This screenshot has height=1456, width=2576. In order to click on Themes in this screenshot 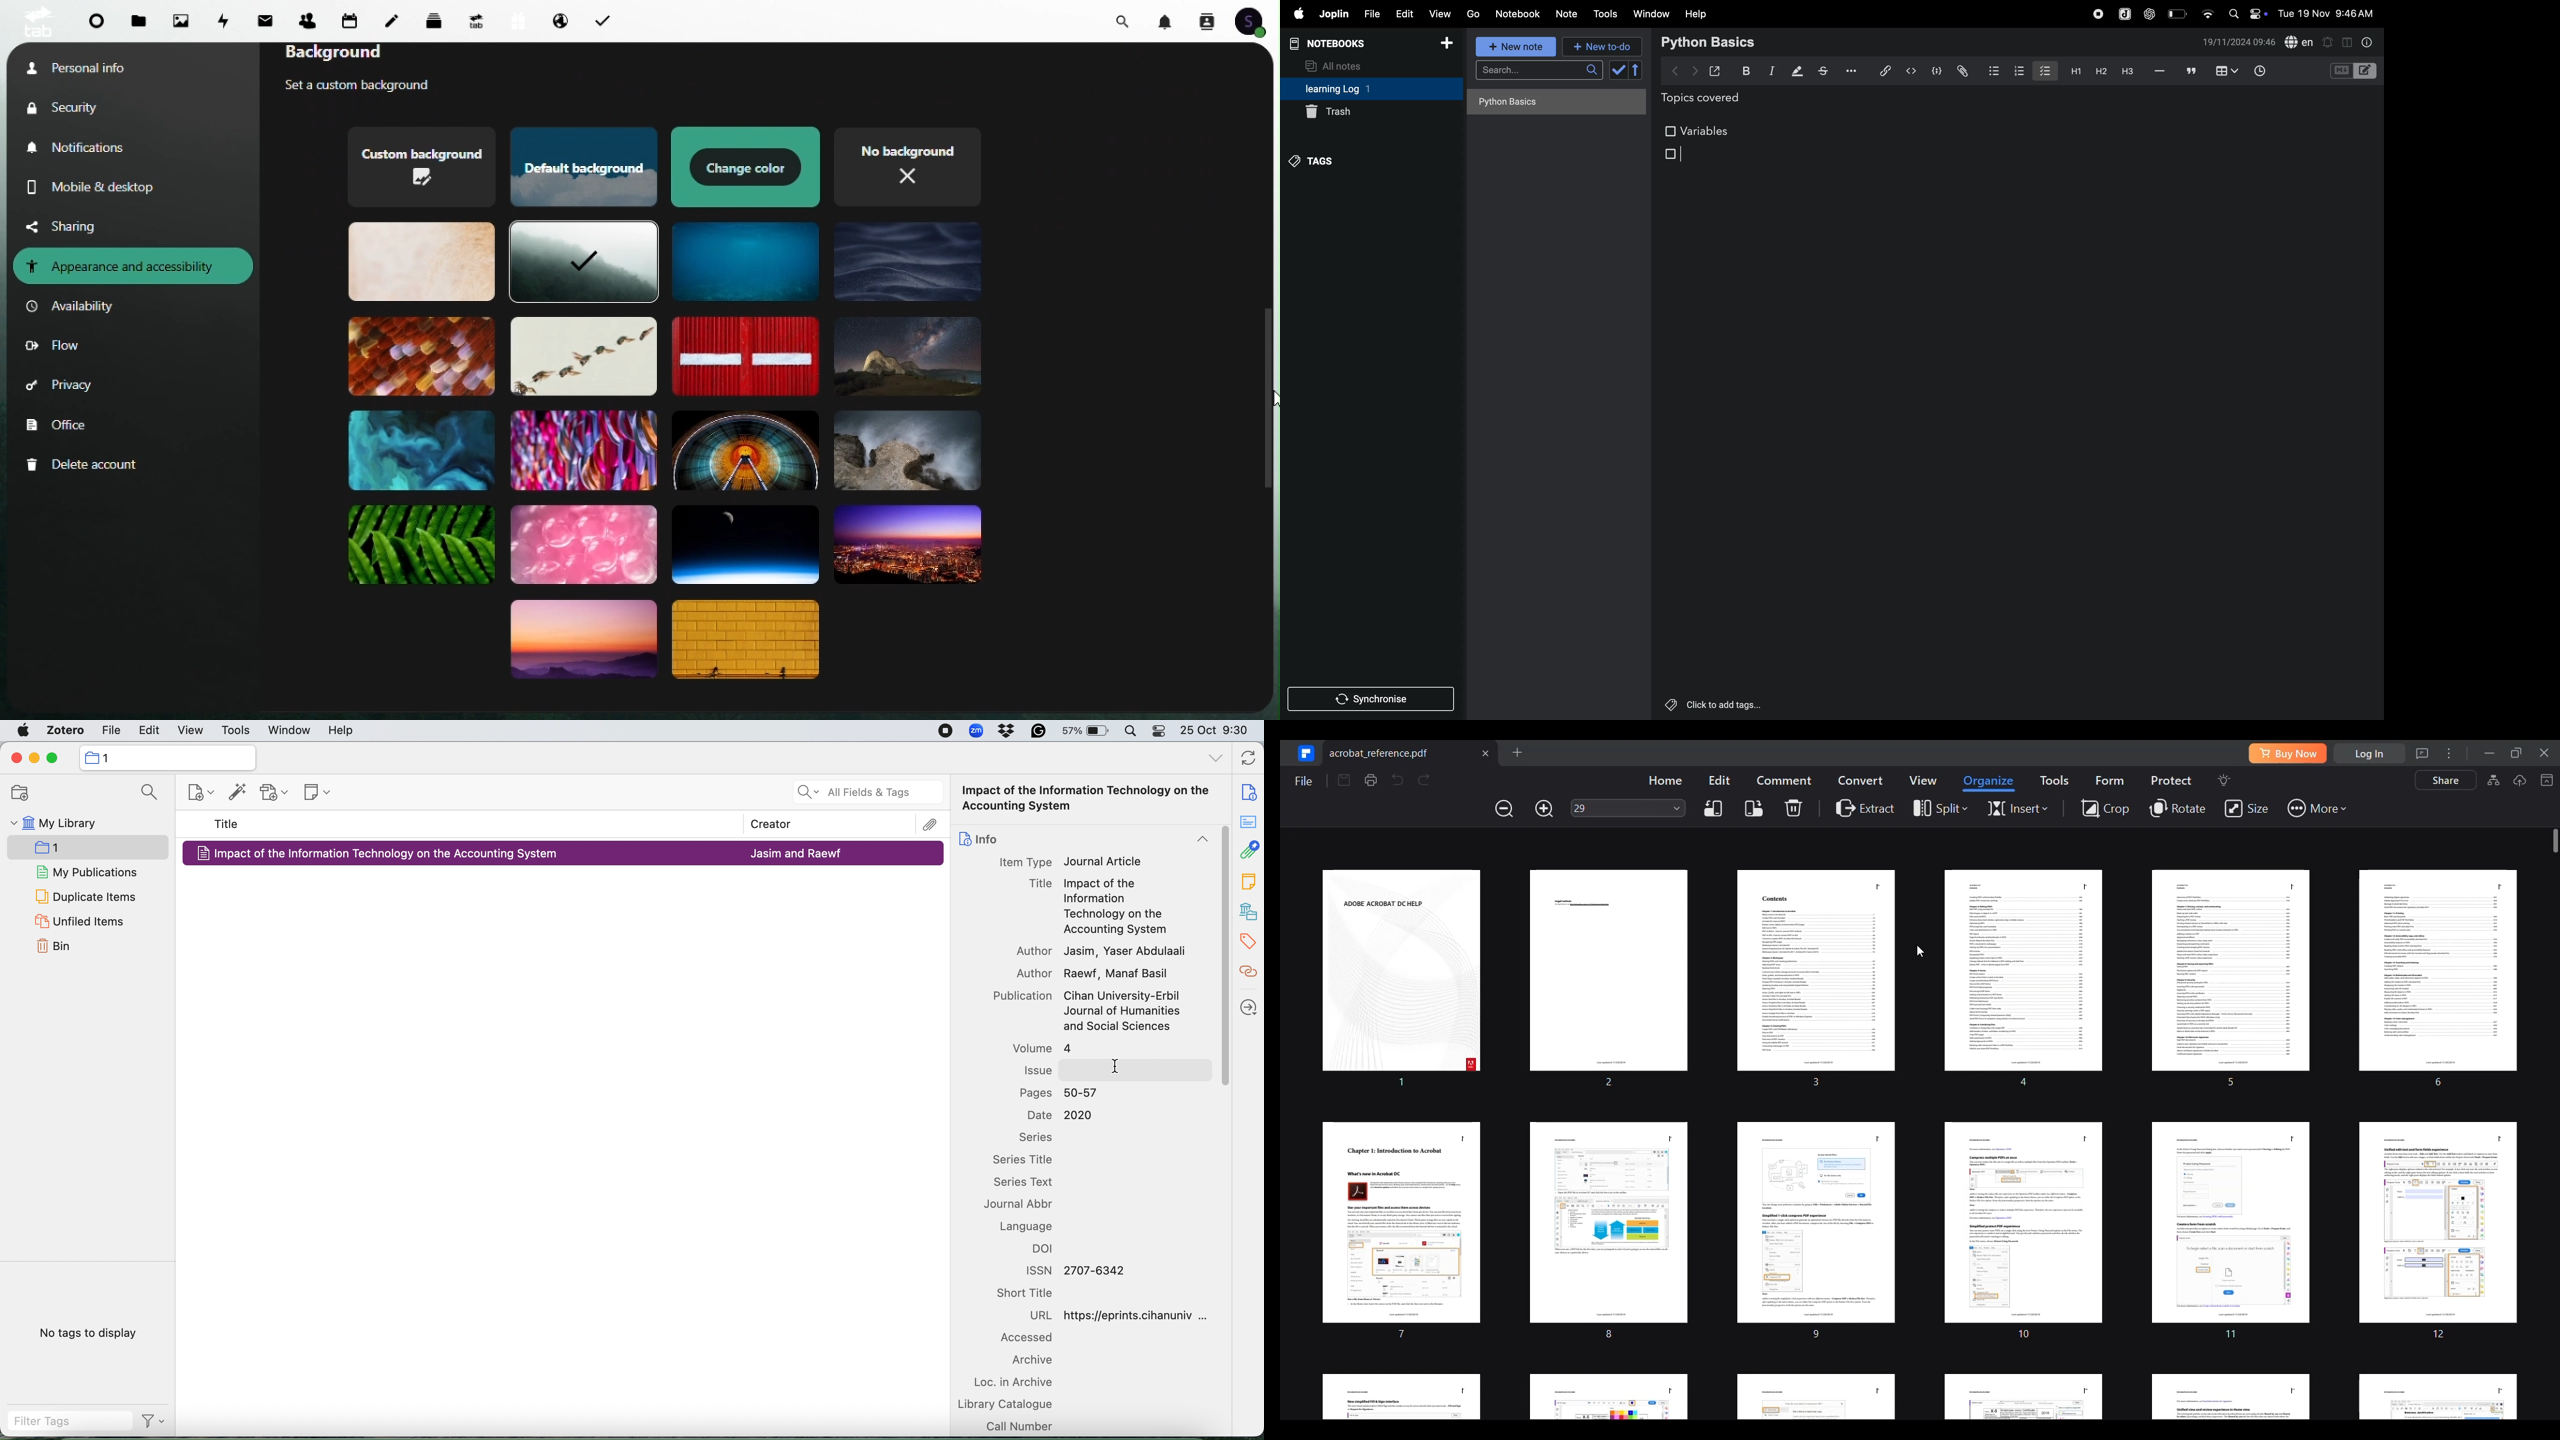, I will do `click(746, 261)`.